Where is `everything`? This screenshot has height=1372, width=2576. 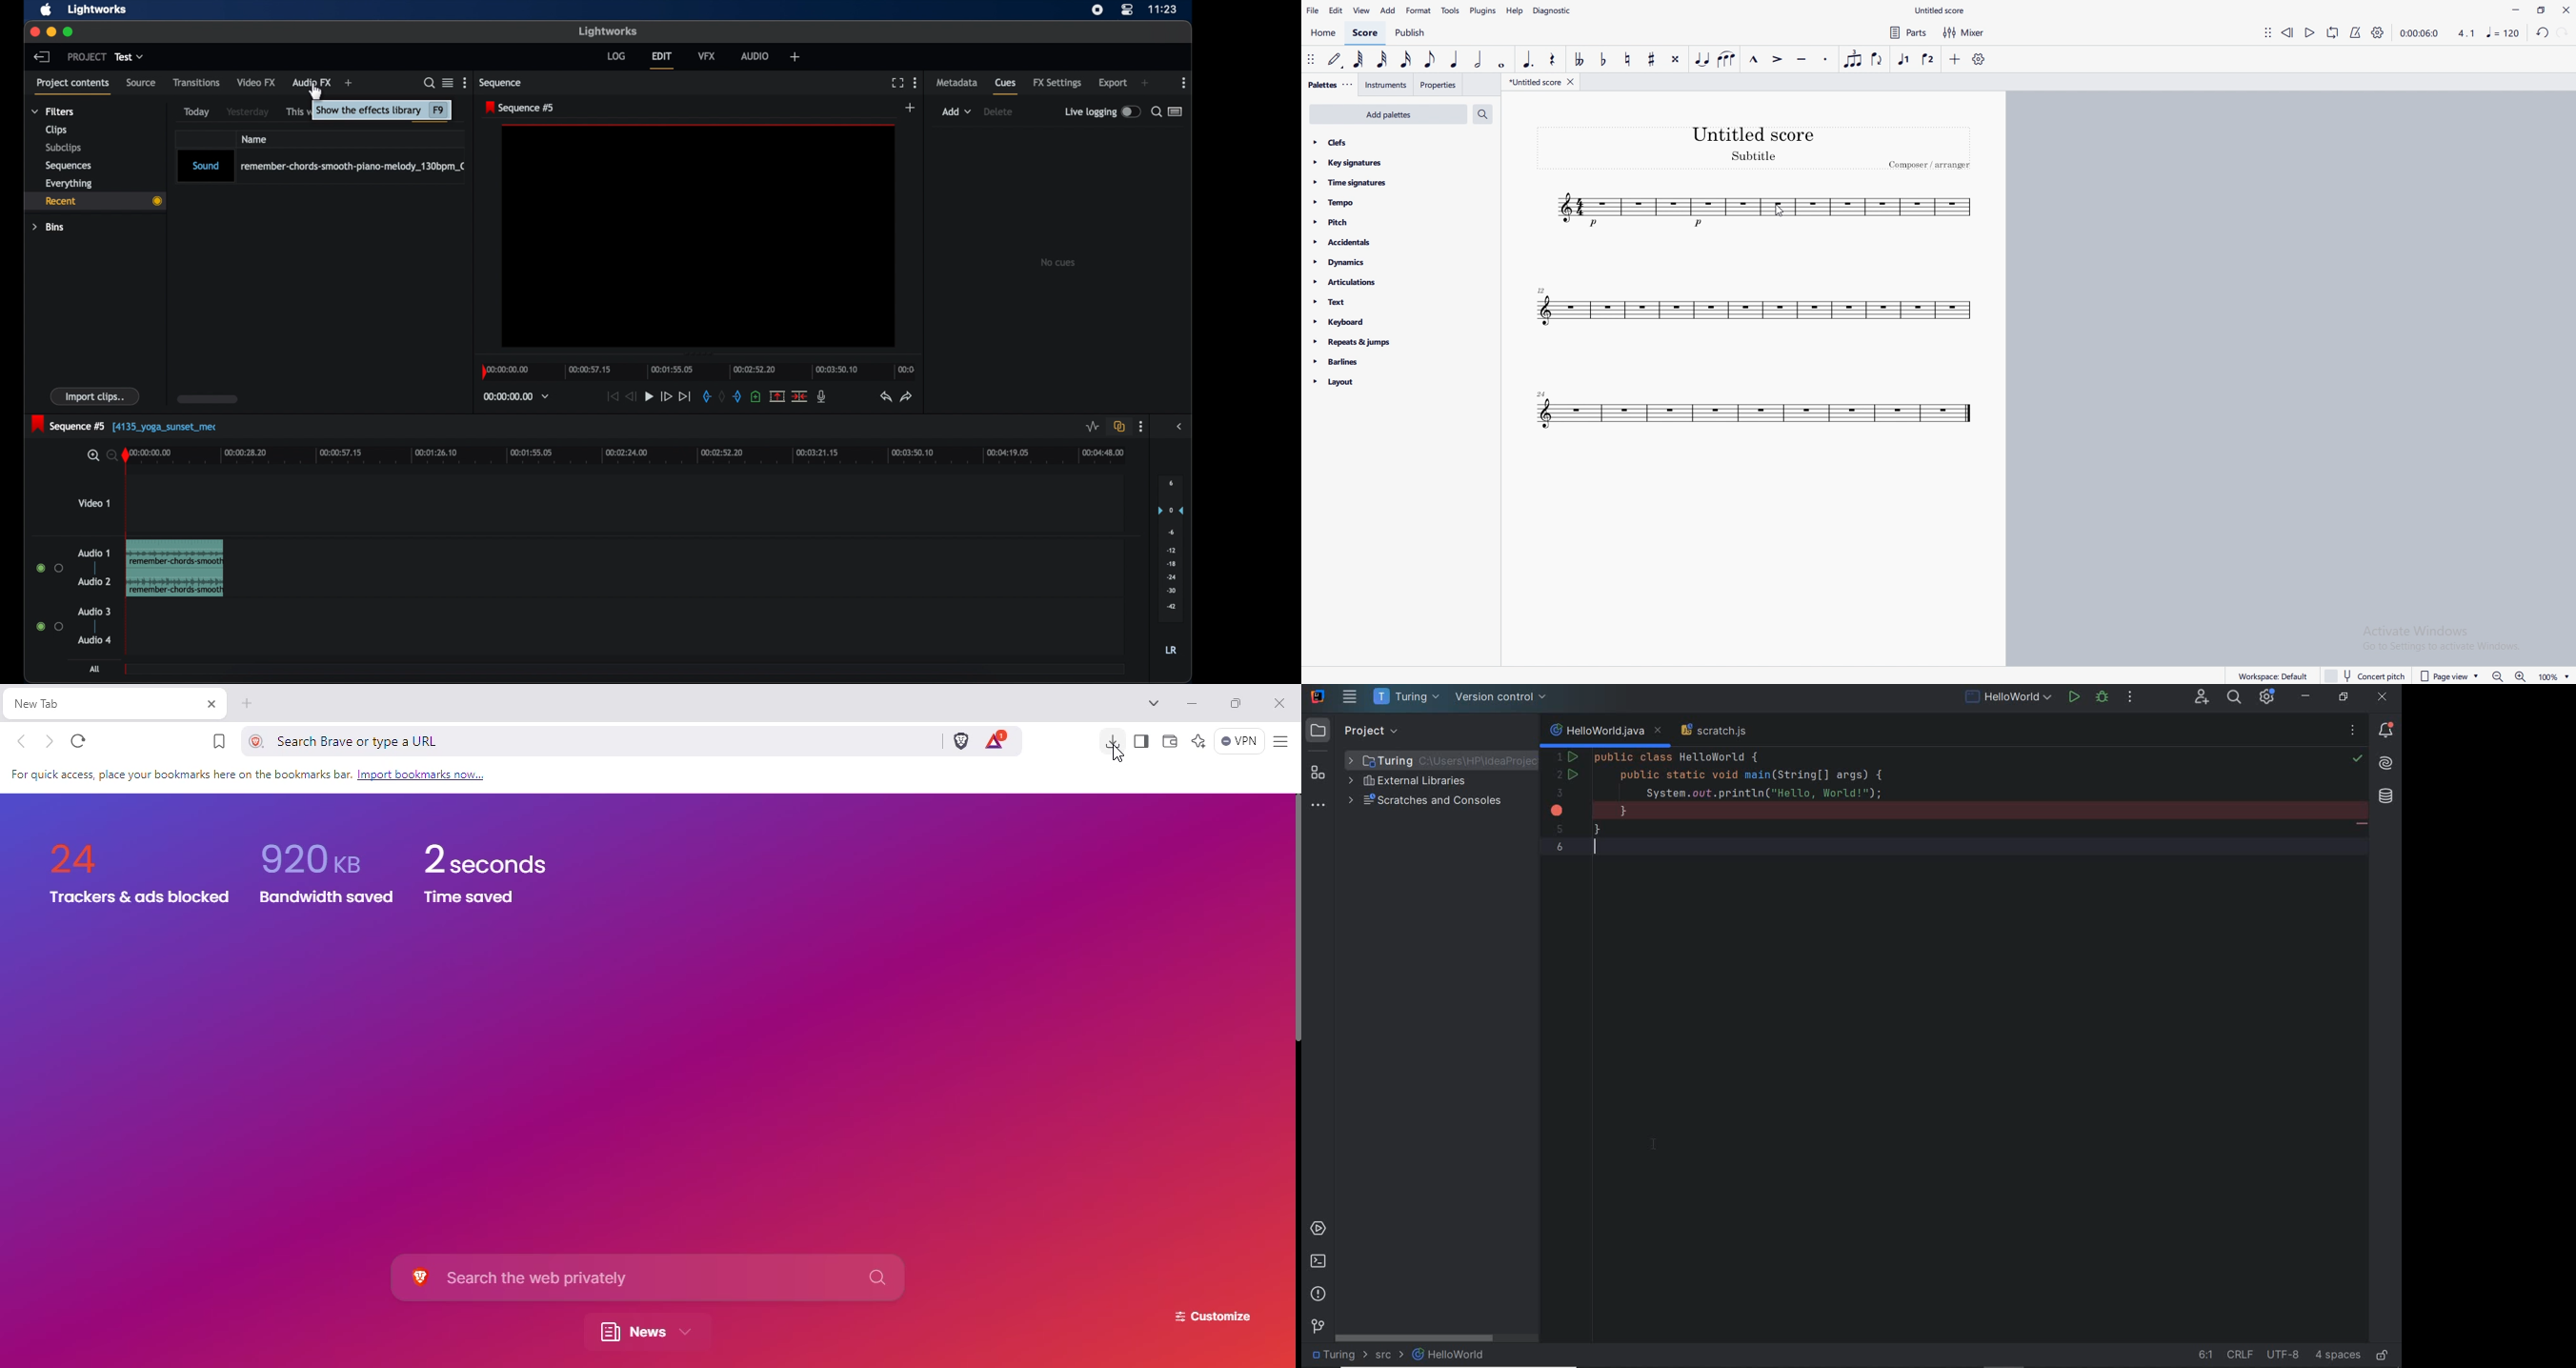
everything is located at coordinates (68, 183).